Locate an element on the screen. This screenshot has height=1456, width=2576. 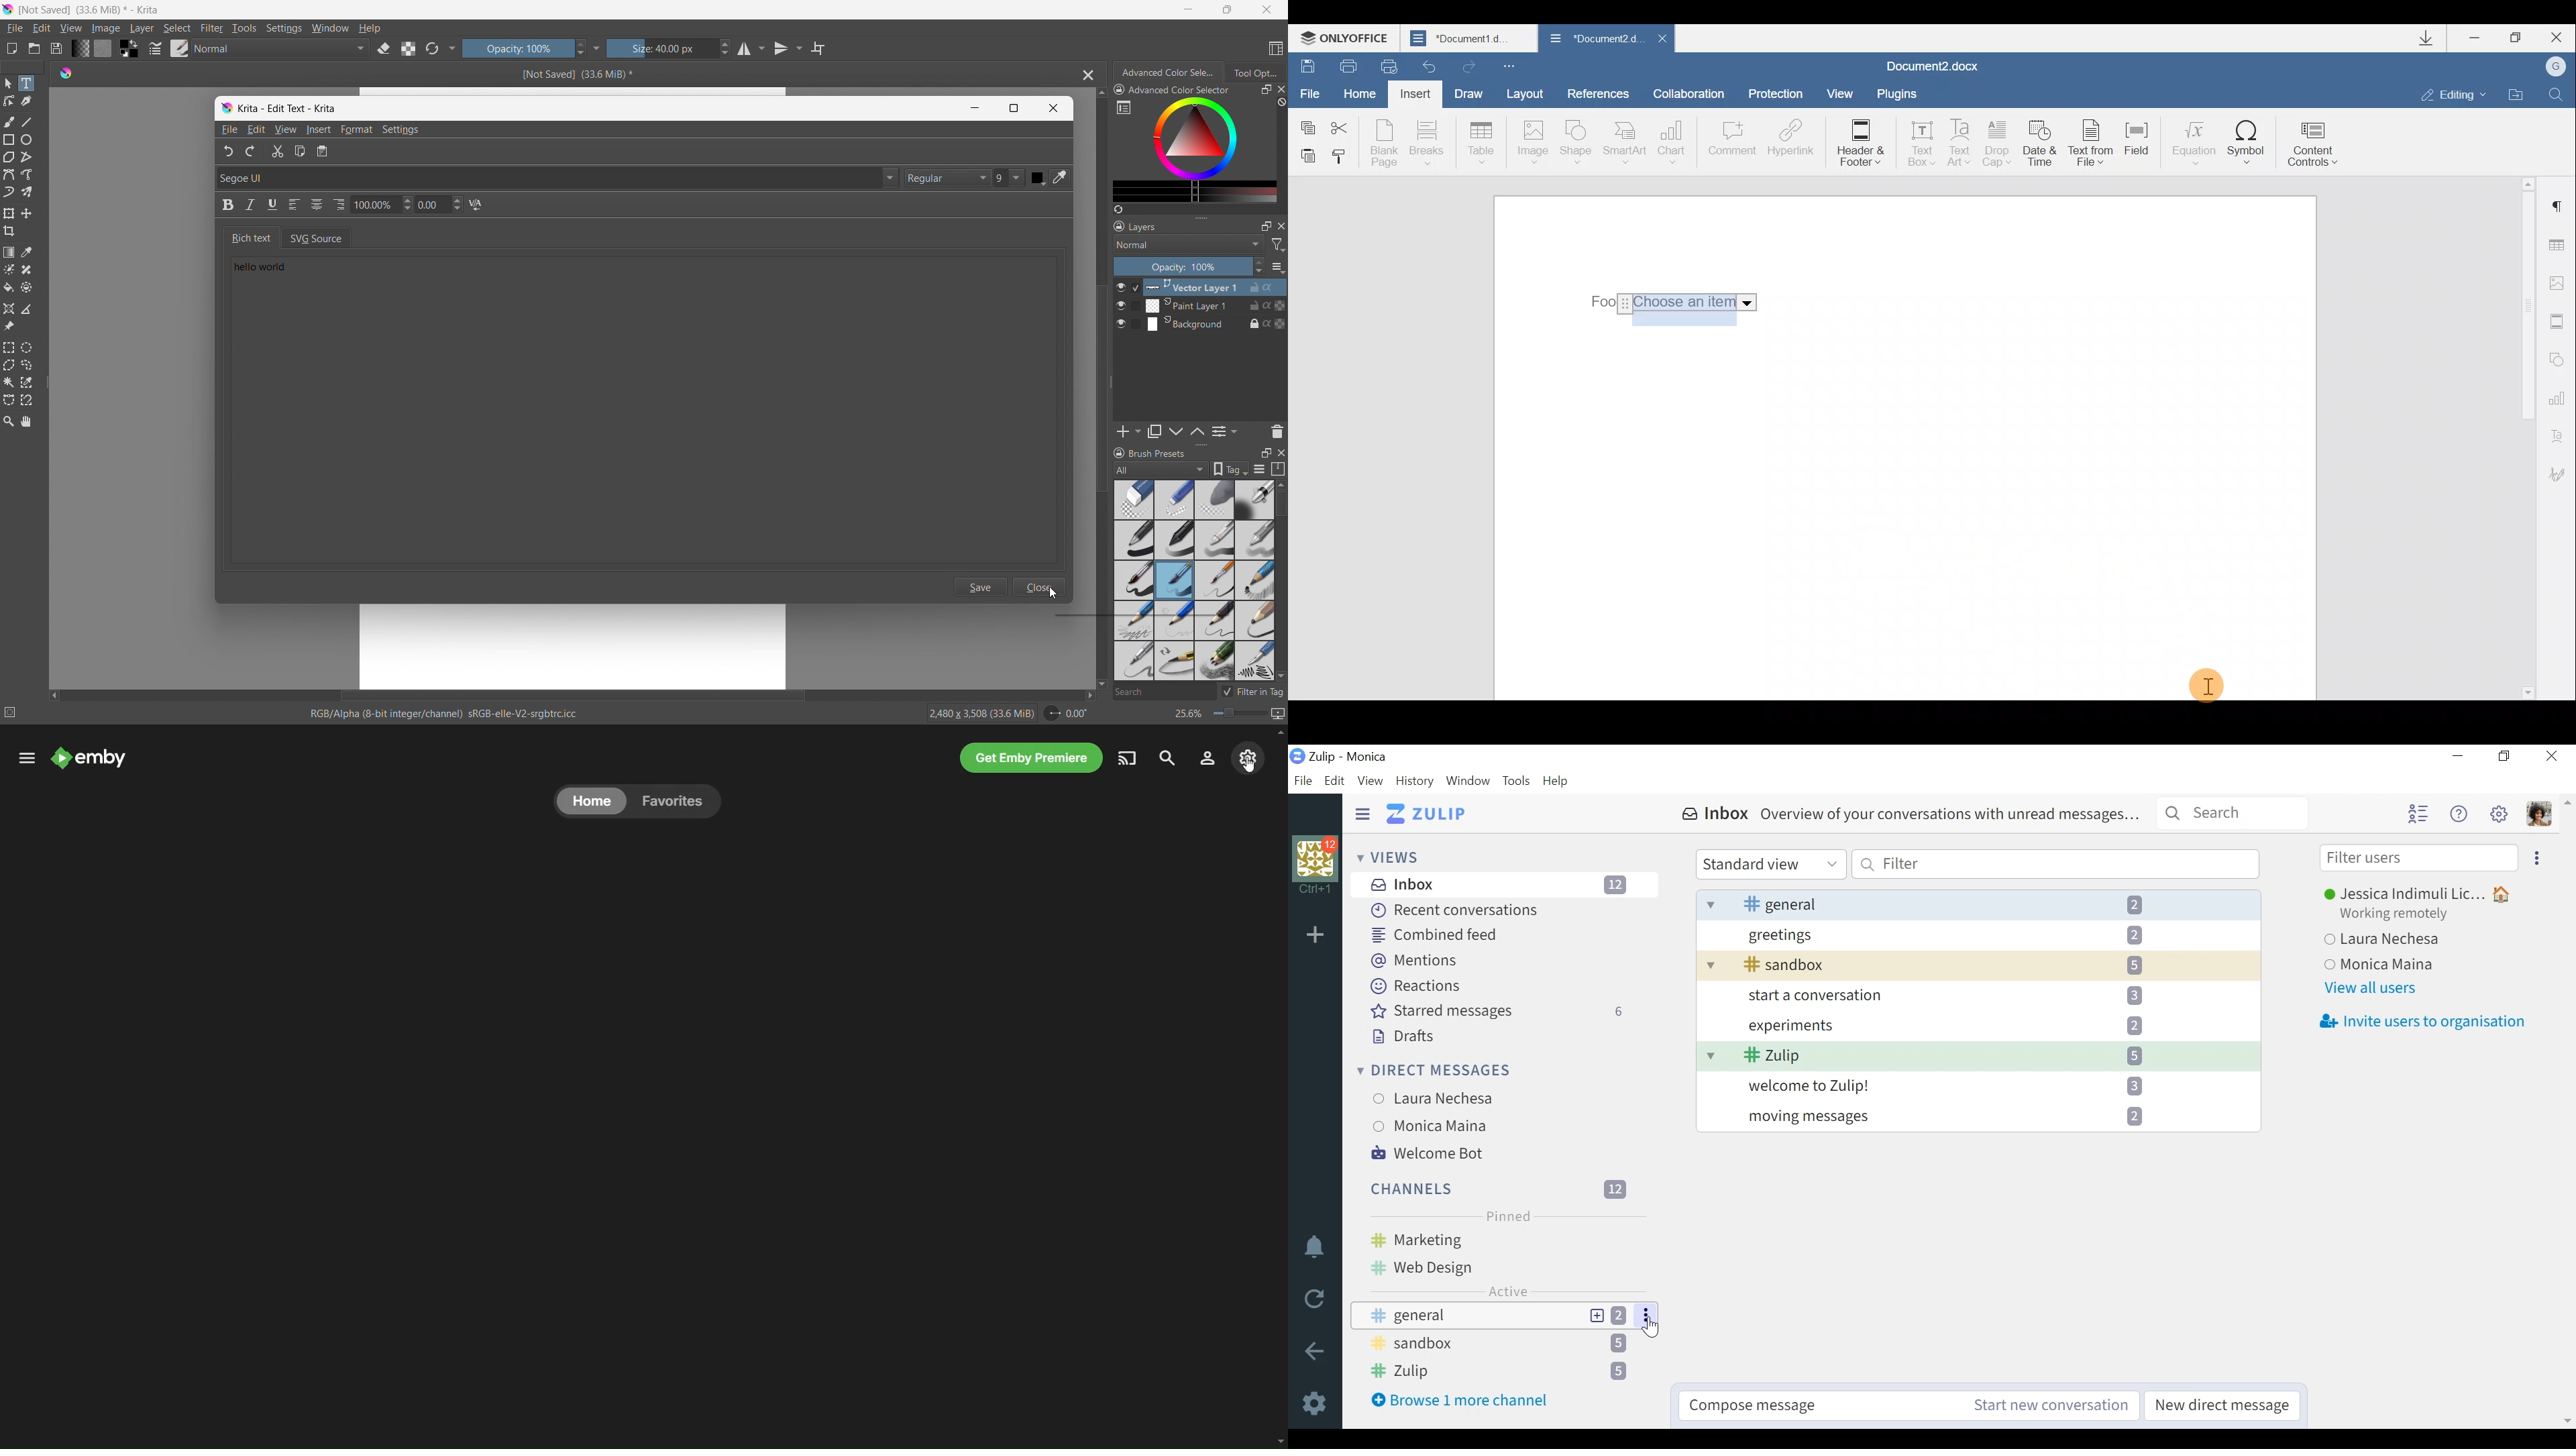
tools is located at coordinates (245, 28).